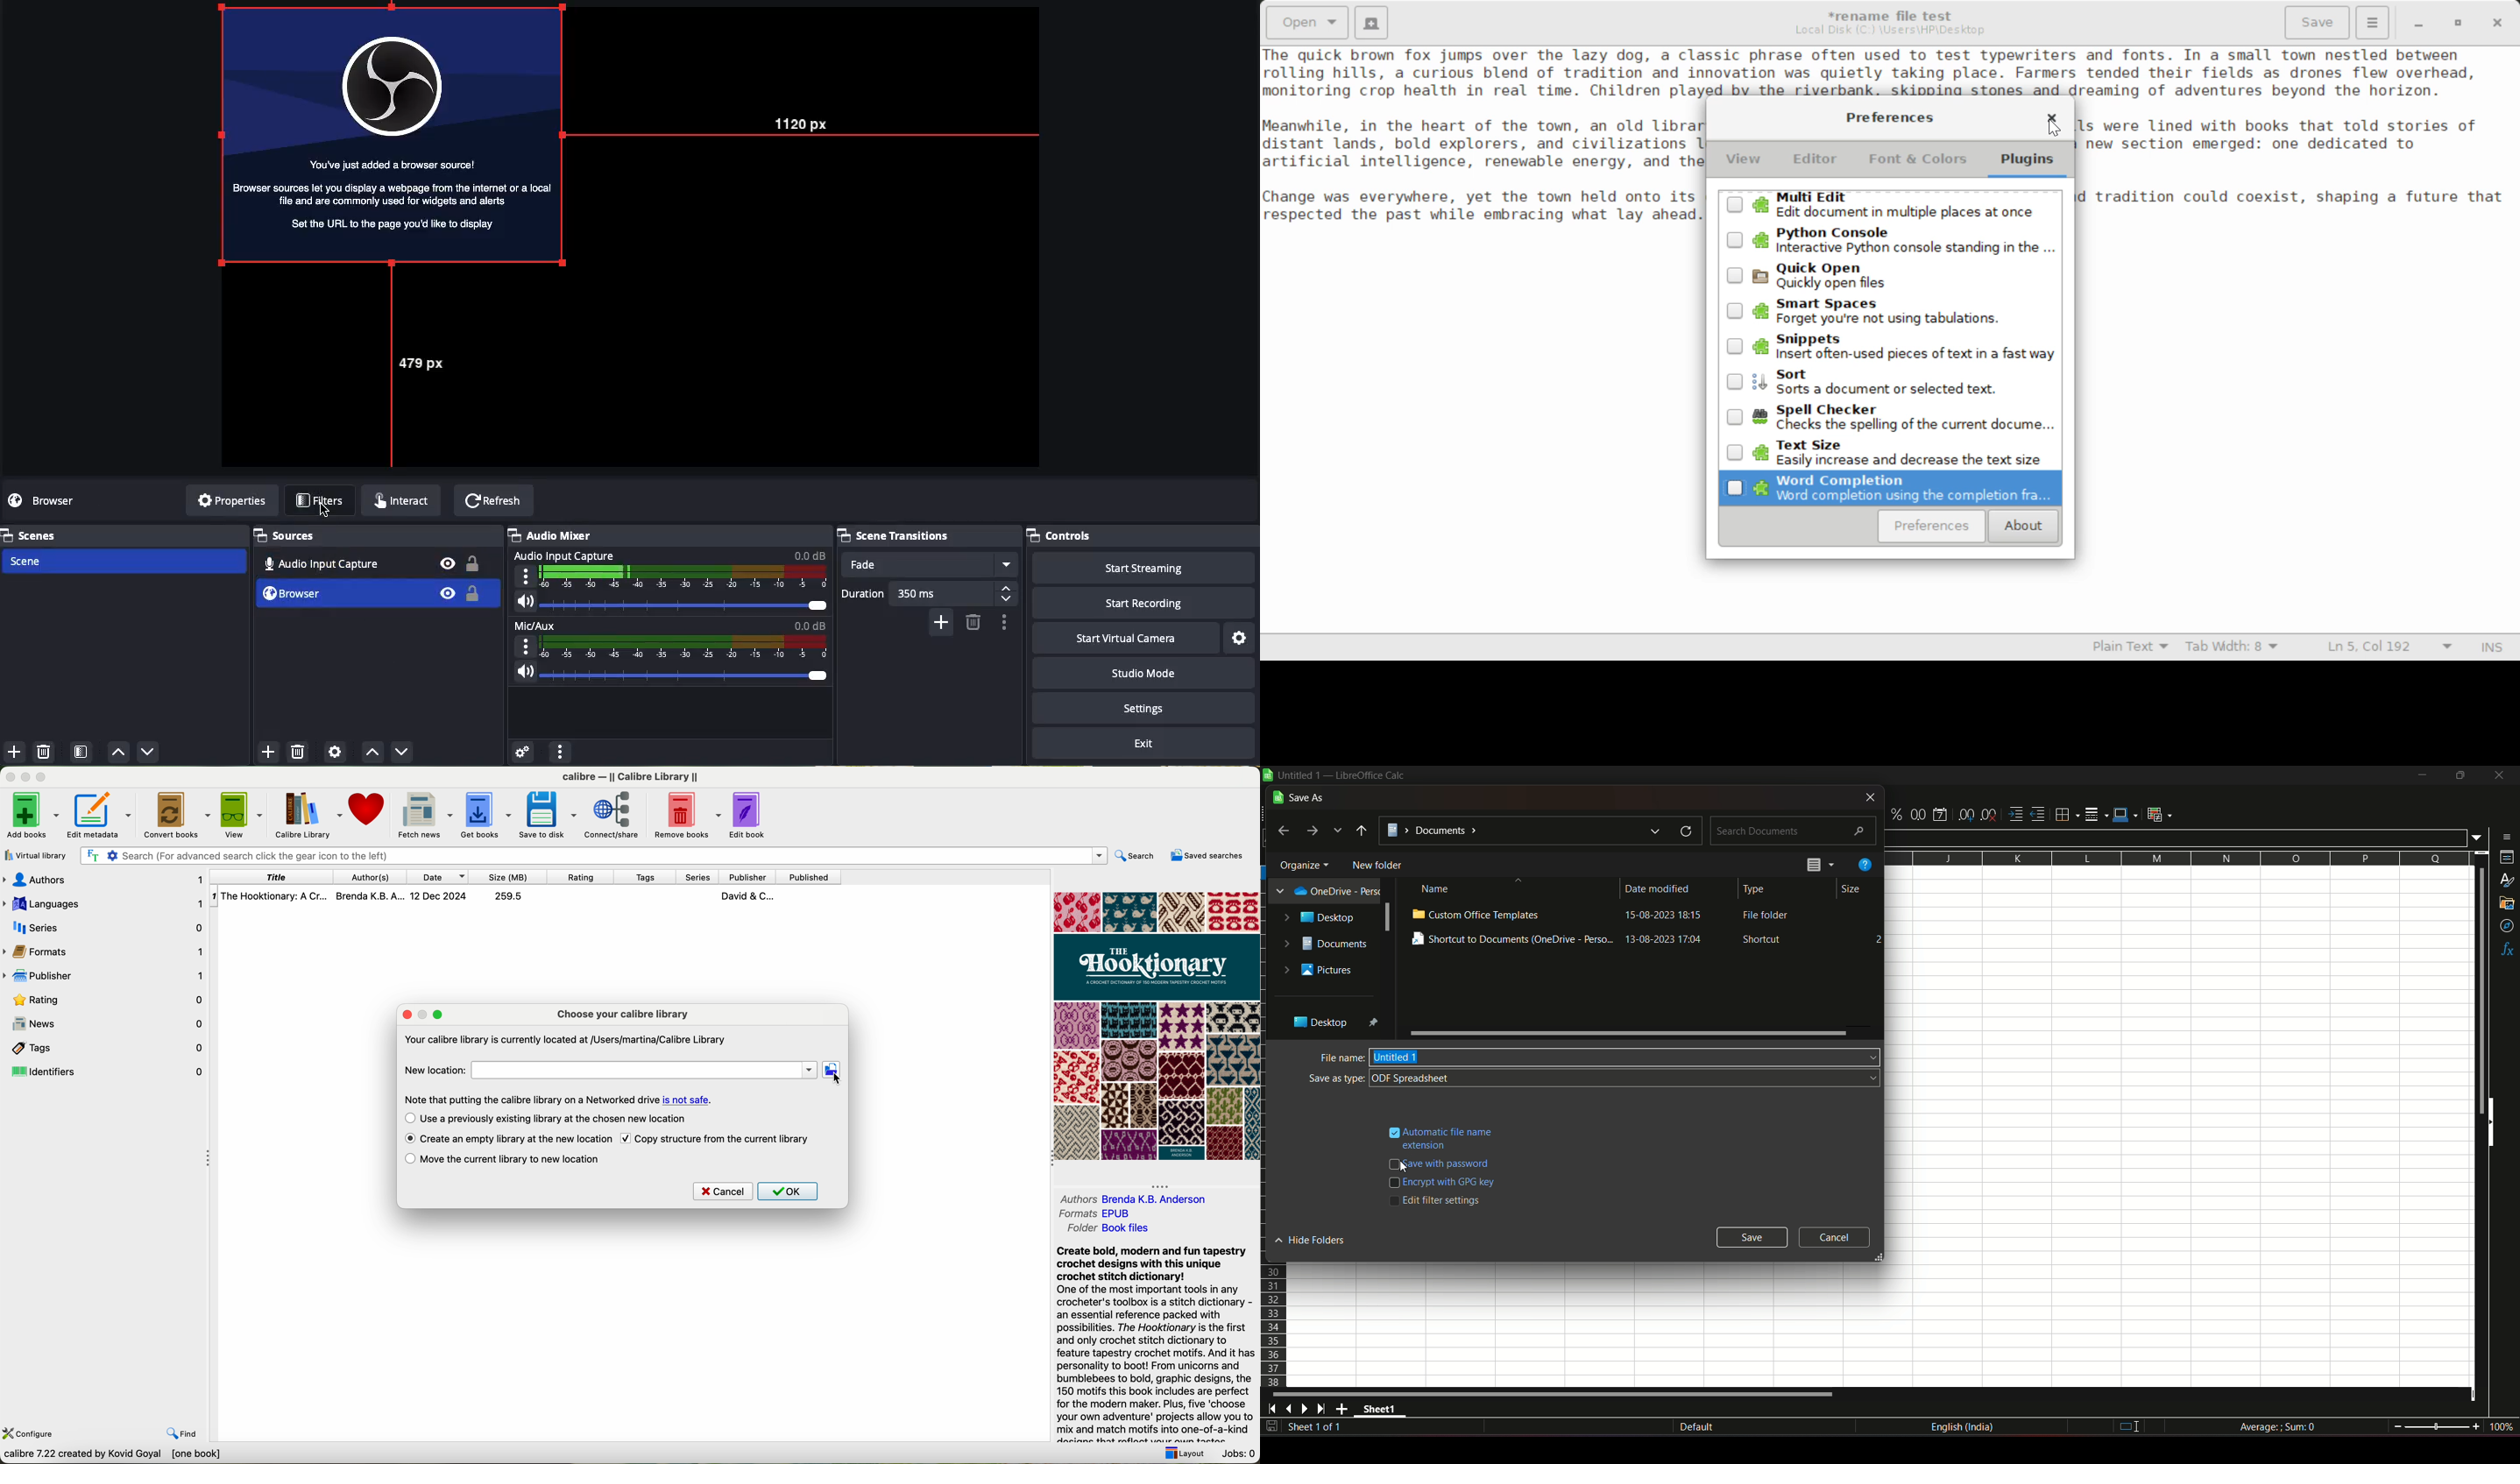 The width and height of the screenshot is (2520, 1484). What do you see at coordinates (973, 621) in the screenshot?
I see `Remove` at bounding box center [973, 621].